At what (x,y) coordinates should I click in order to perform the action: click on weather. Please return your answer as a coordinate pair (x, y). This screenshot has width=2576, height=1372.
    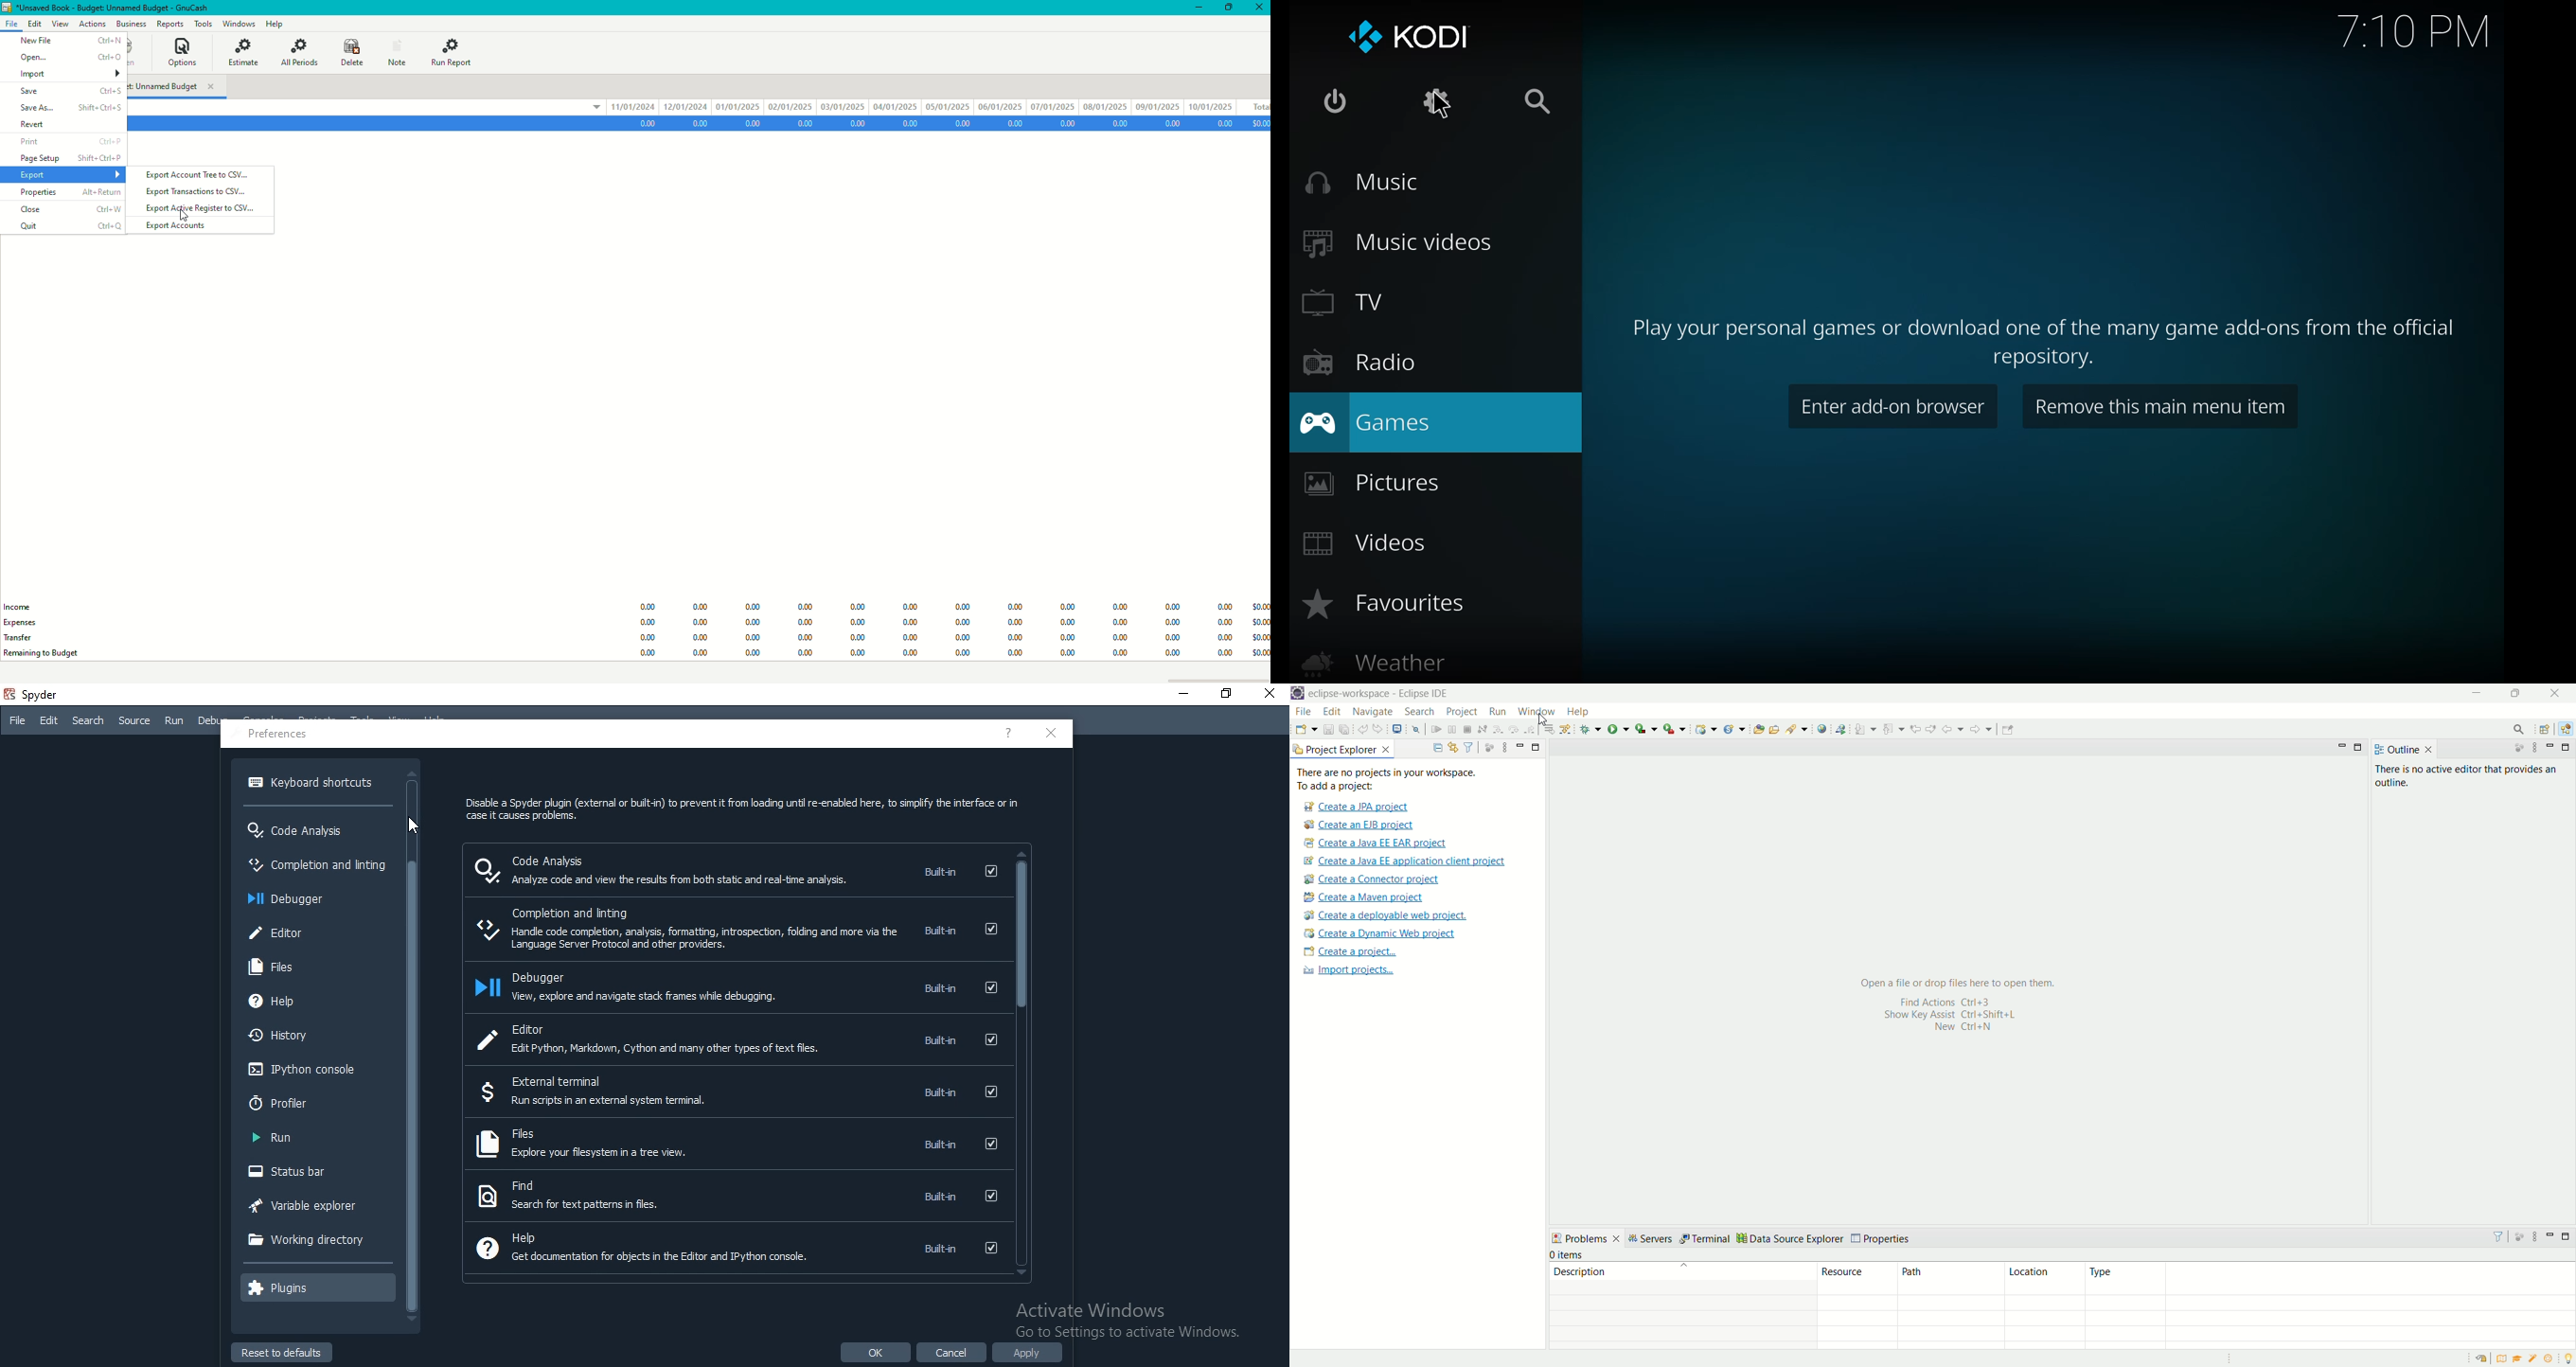
    Looking at the image, I should click on (1375, 665).